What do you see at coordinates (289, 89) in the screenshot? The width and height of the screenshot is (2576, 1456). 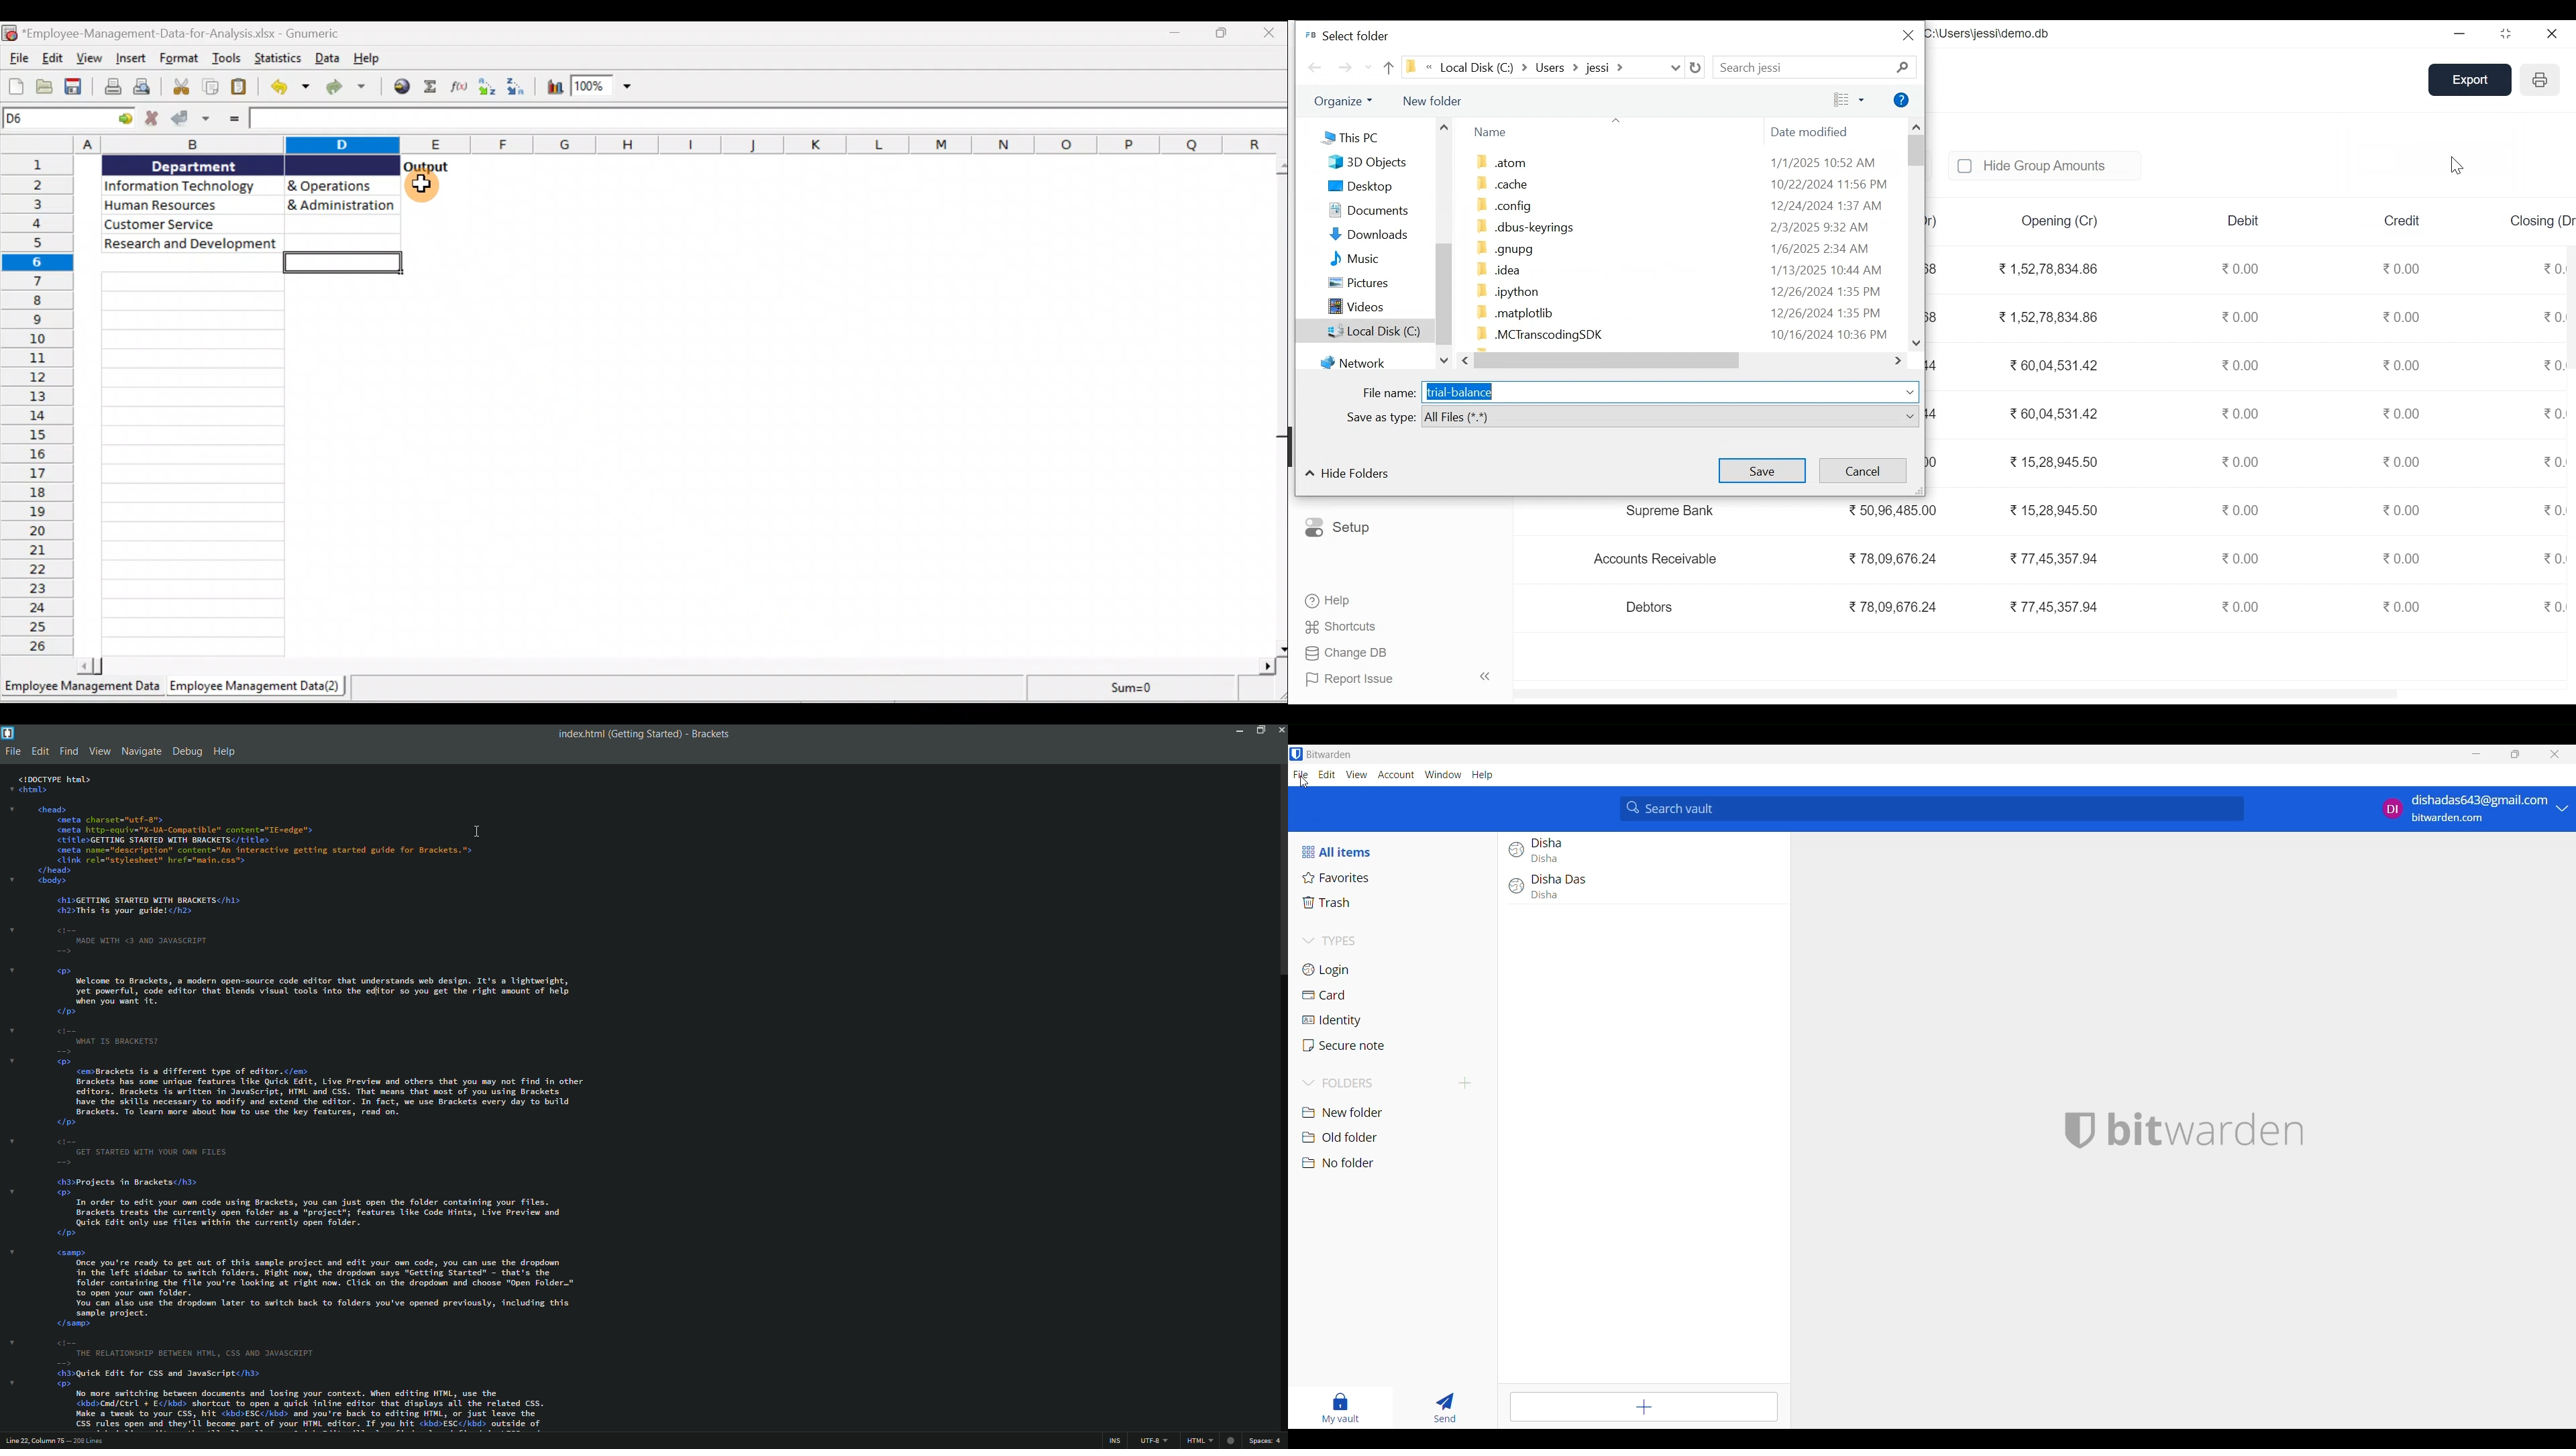 I see `Undo last action` at bounding box center [289, 89].